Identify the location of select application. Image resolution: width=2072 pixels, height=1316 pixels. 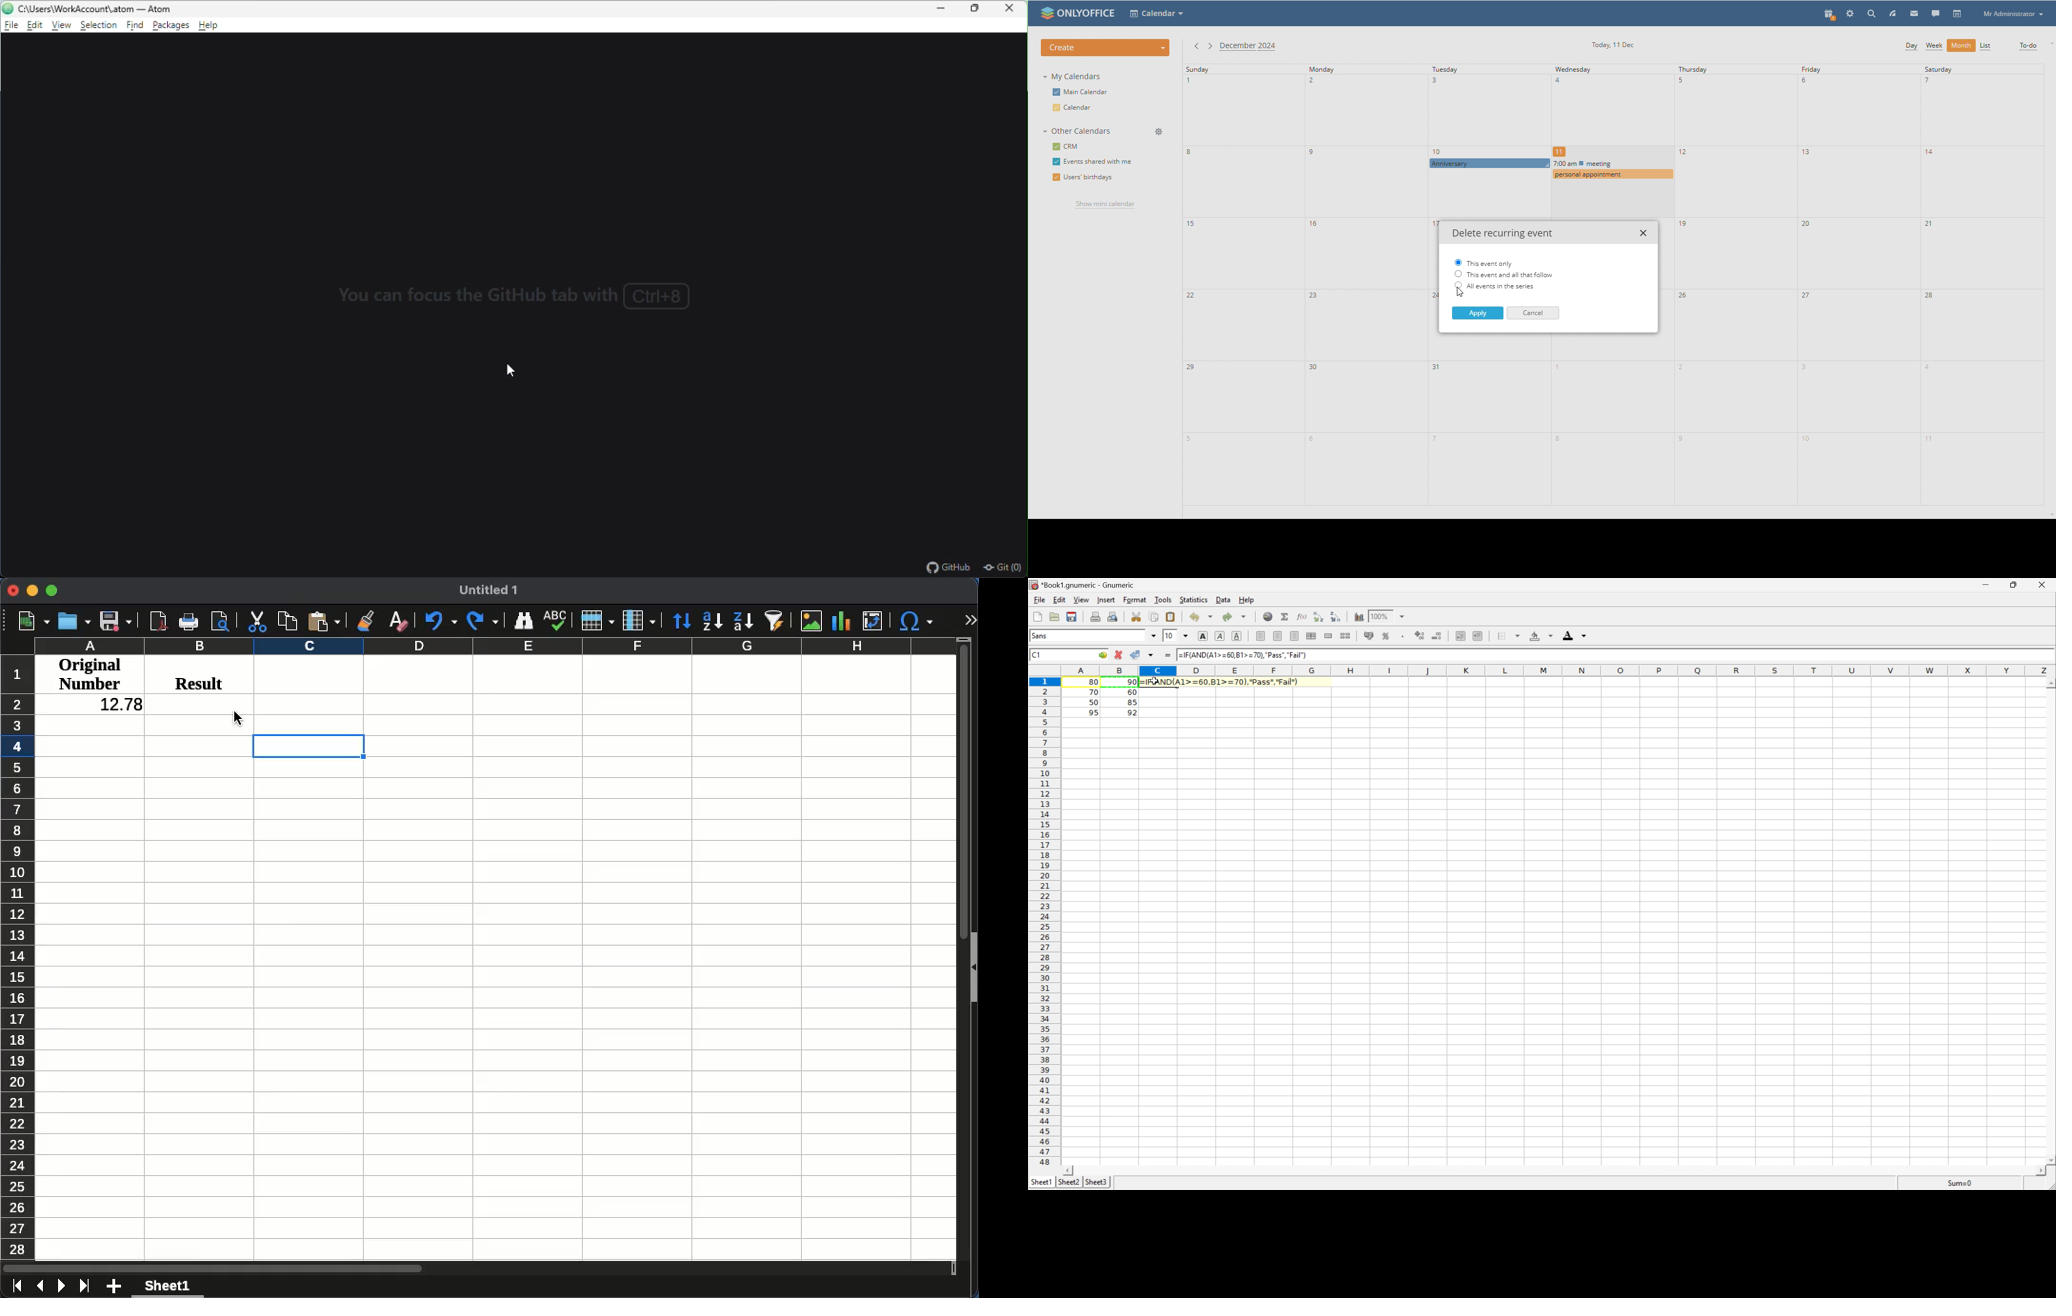
(1156, 14).